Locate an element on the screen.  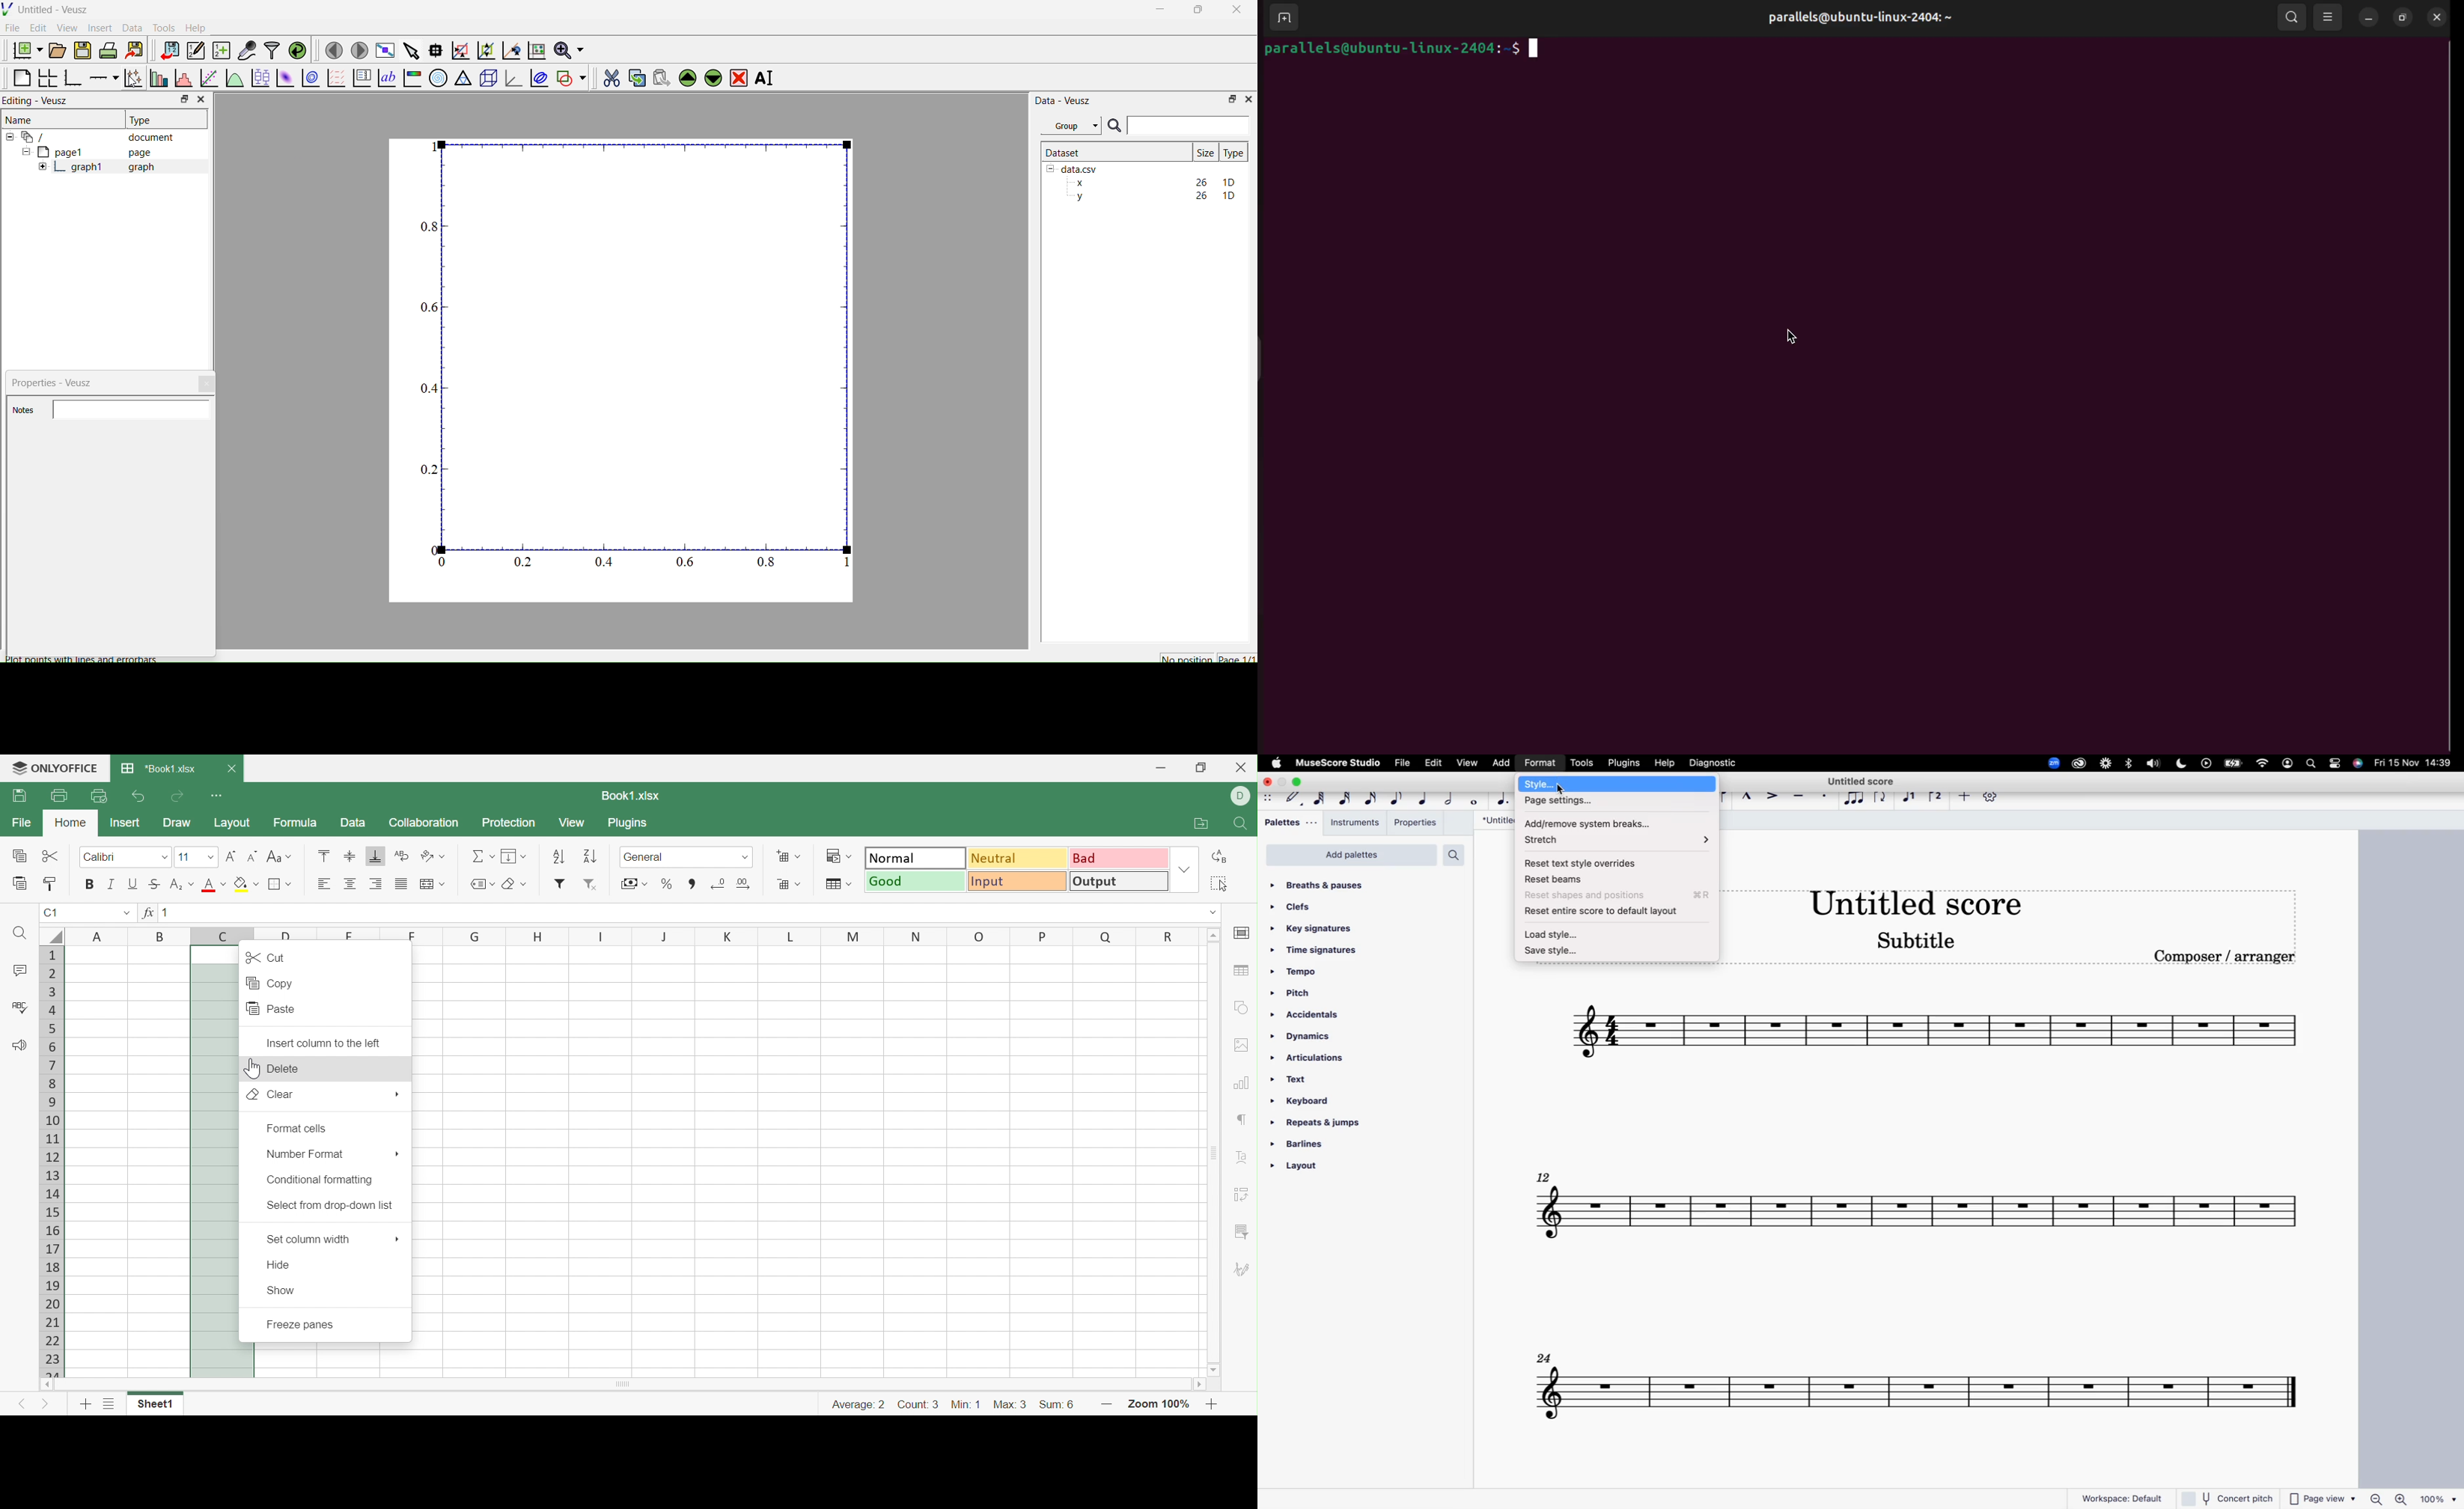
reset beams is located at coordinates (1617, 878).